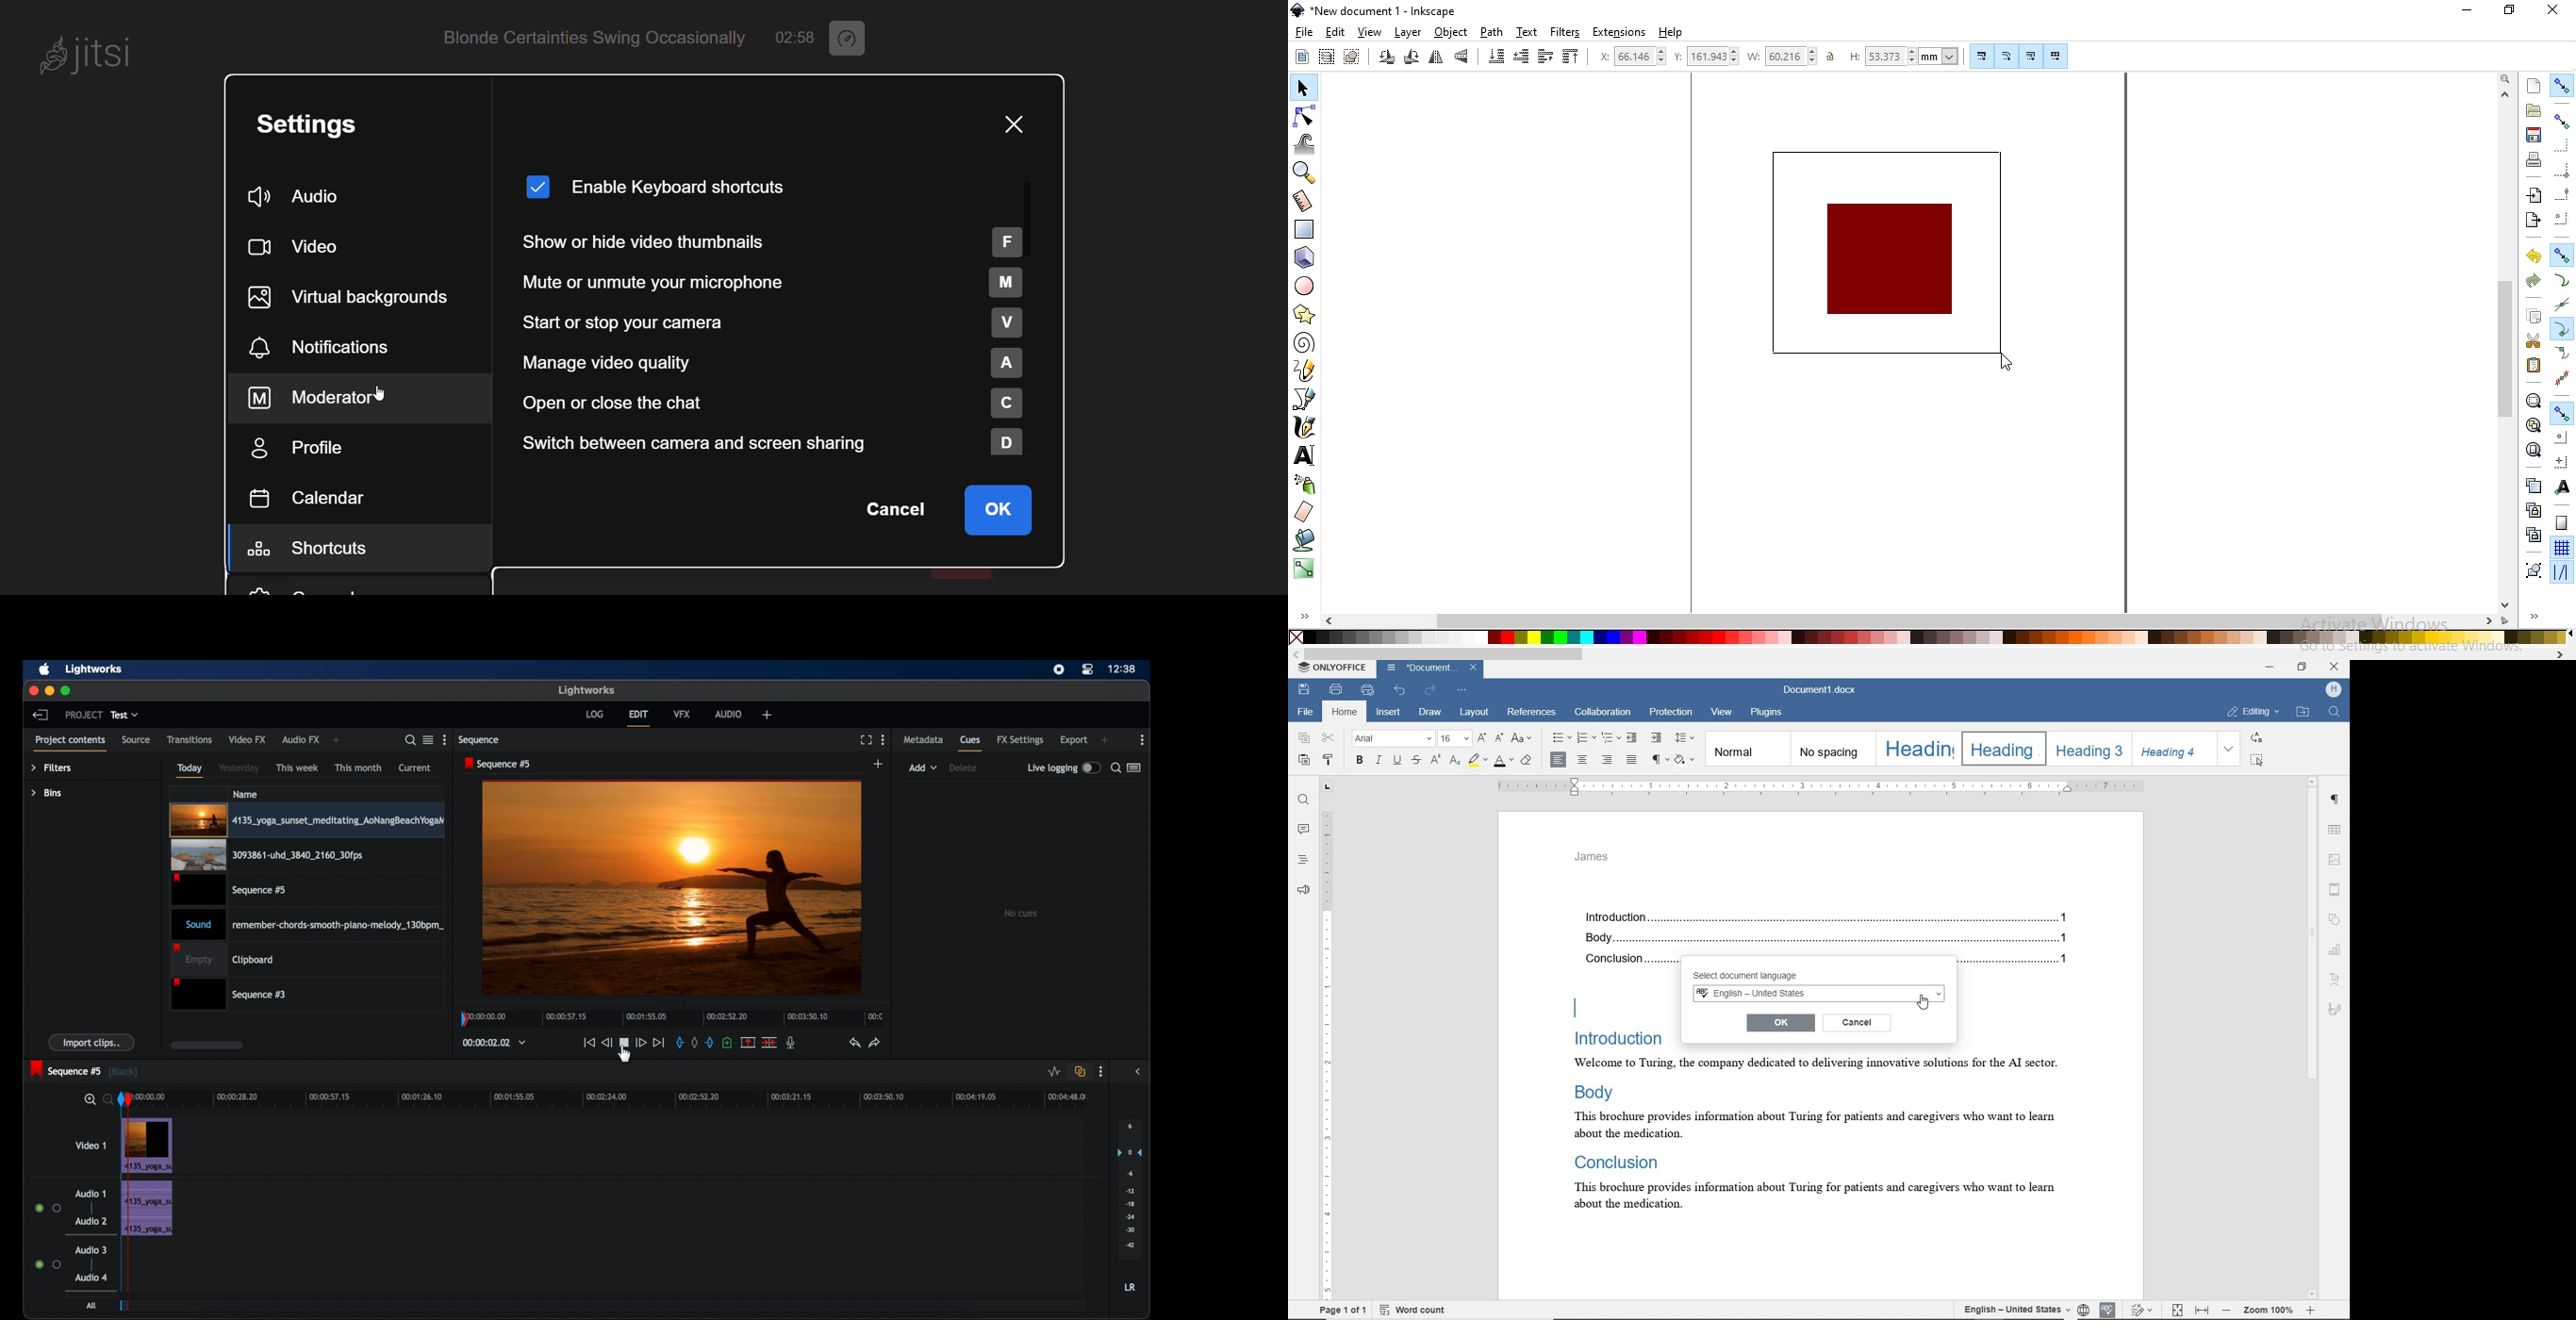 This screenshot has height=1344, width=2576. What do you see at coordinates (70, 743) in the screenshot?
I see `project contents` at bounding box center [70, 743].